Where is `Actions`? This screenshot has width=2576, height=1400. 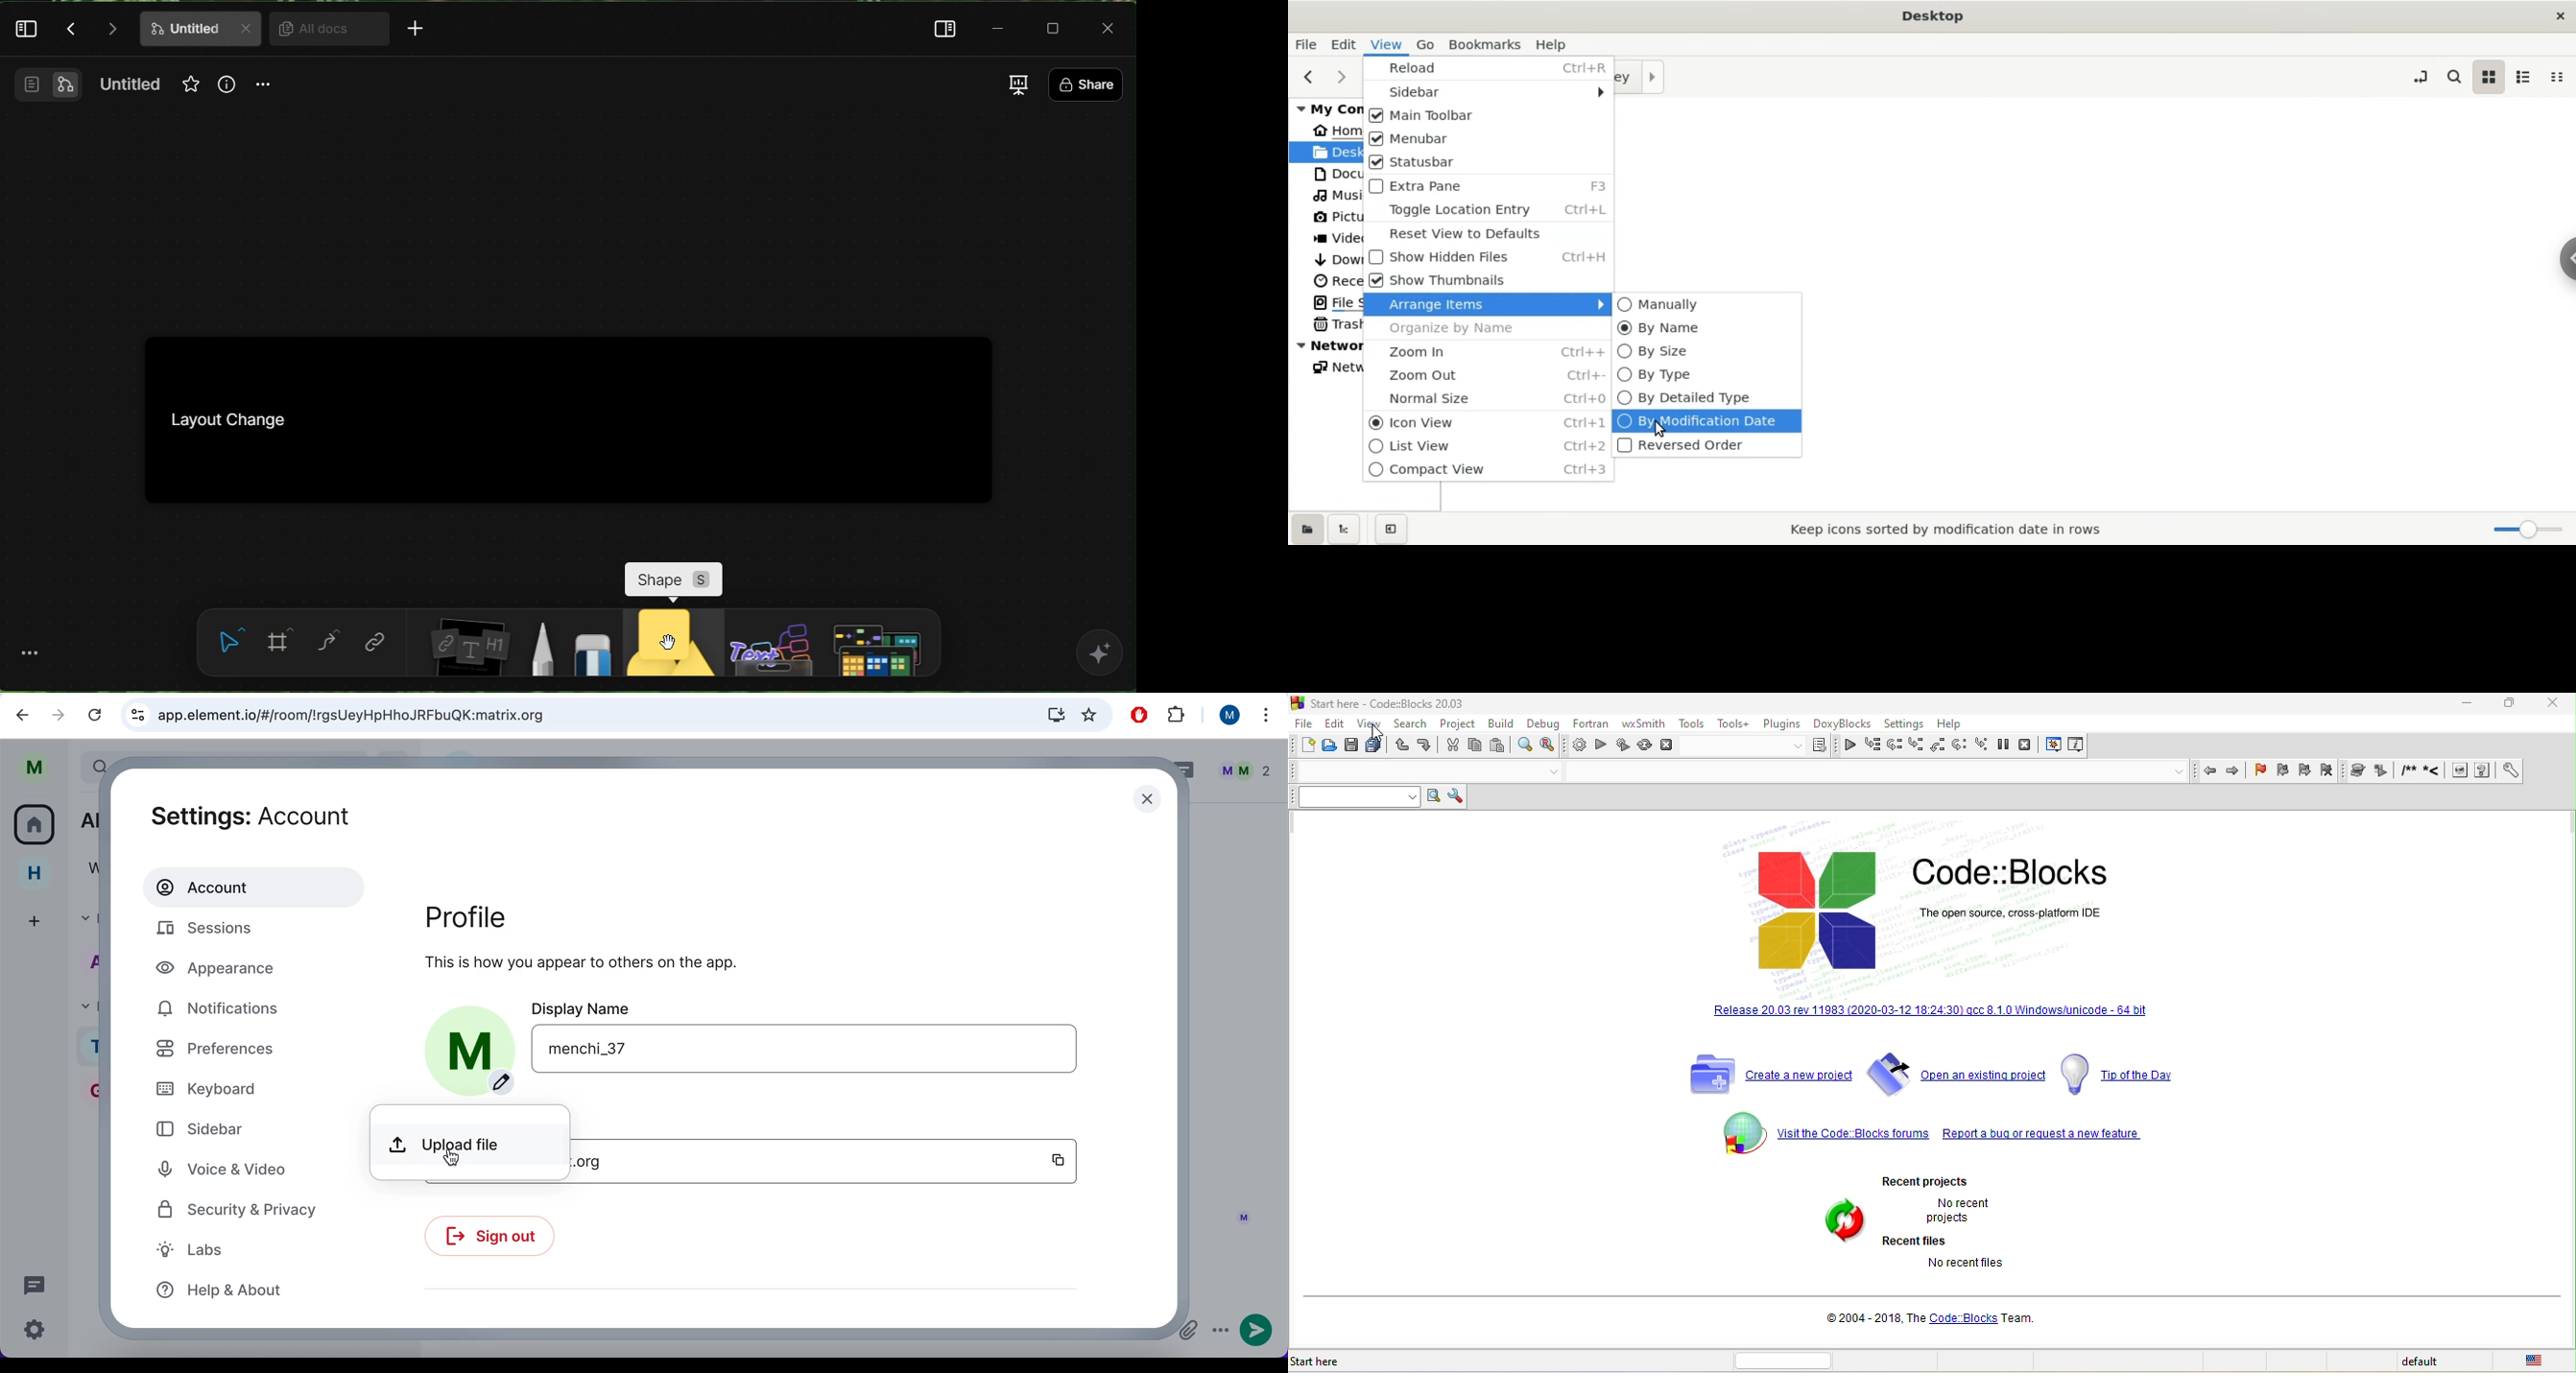 Actions is located at coordinates (92, 29).